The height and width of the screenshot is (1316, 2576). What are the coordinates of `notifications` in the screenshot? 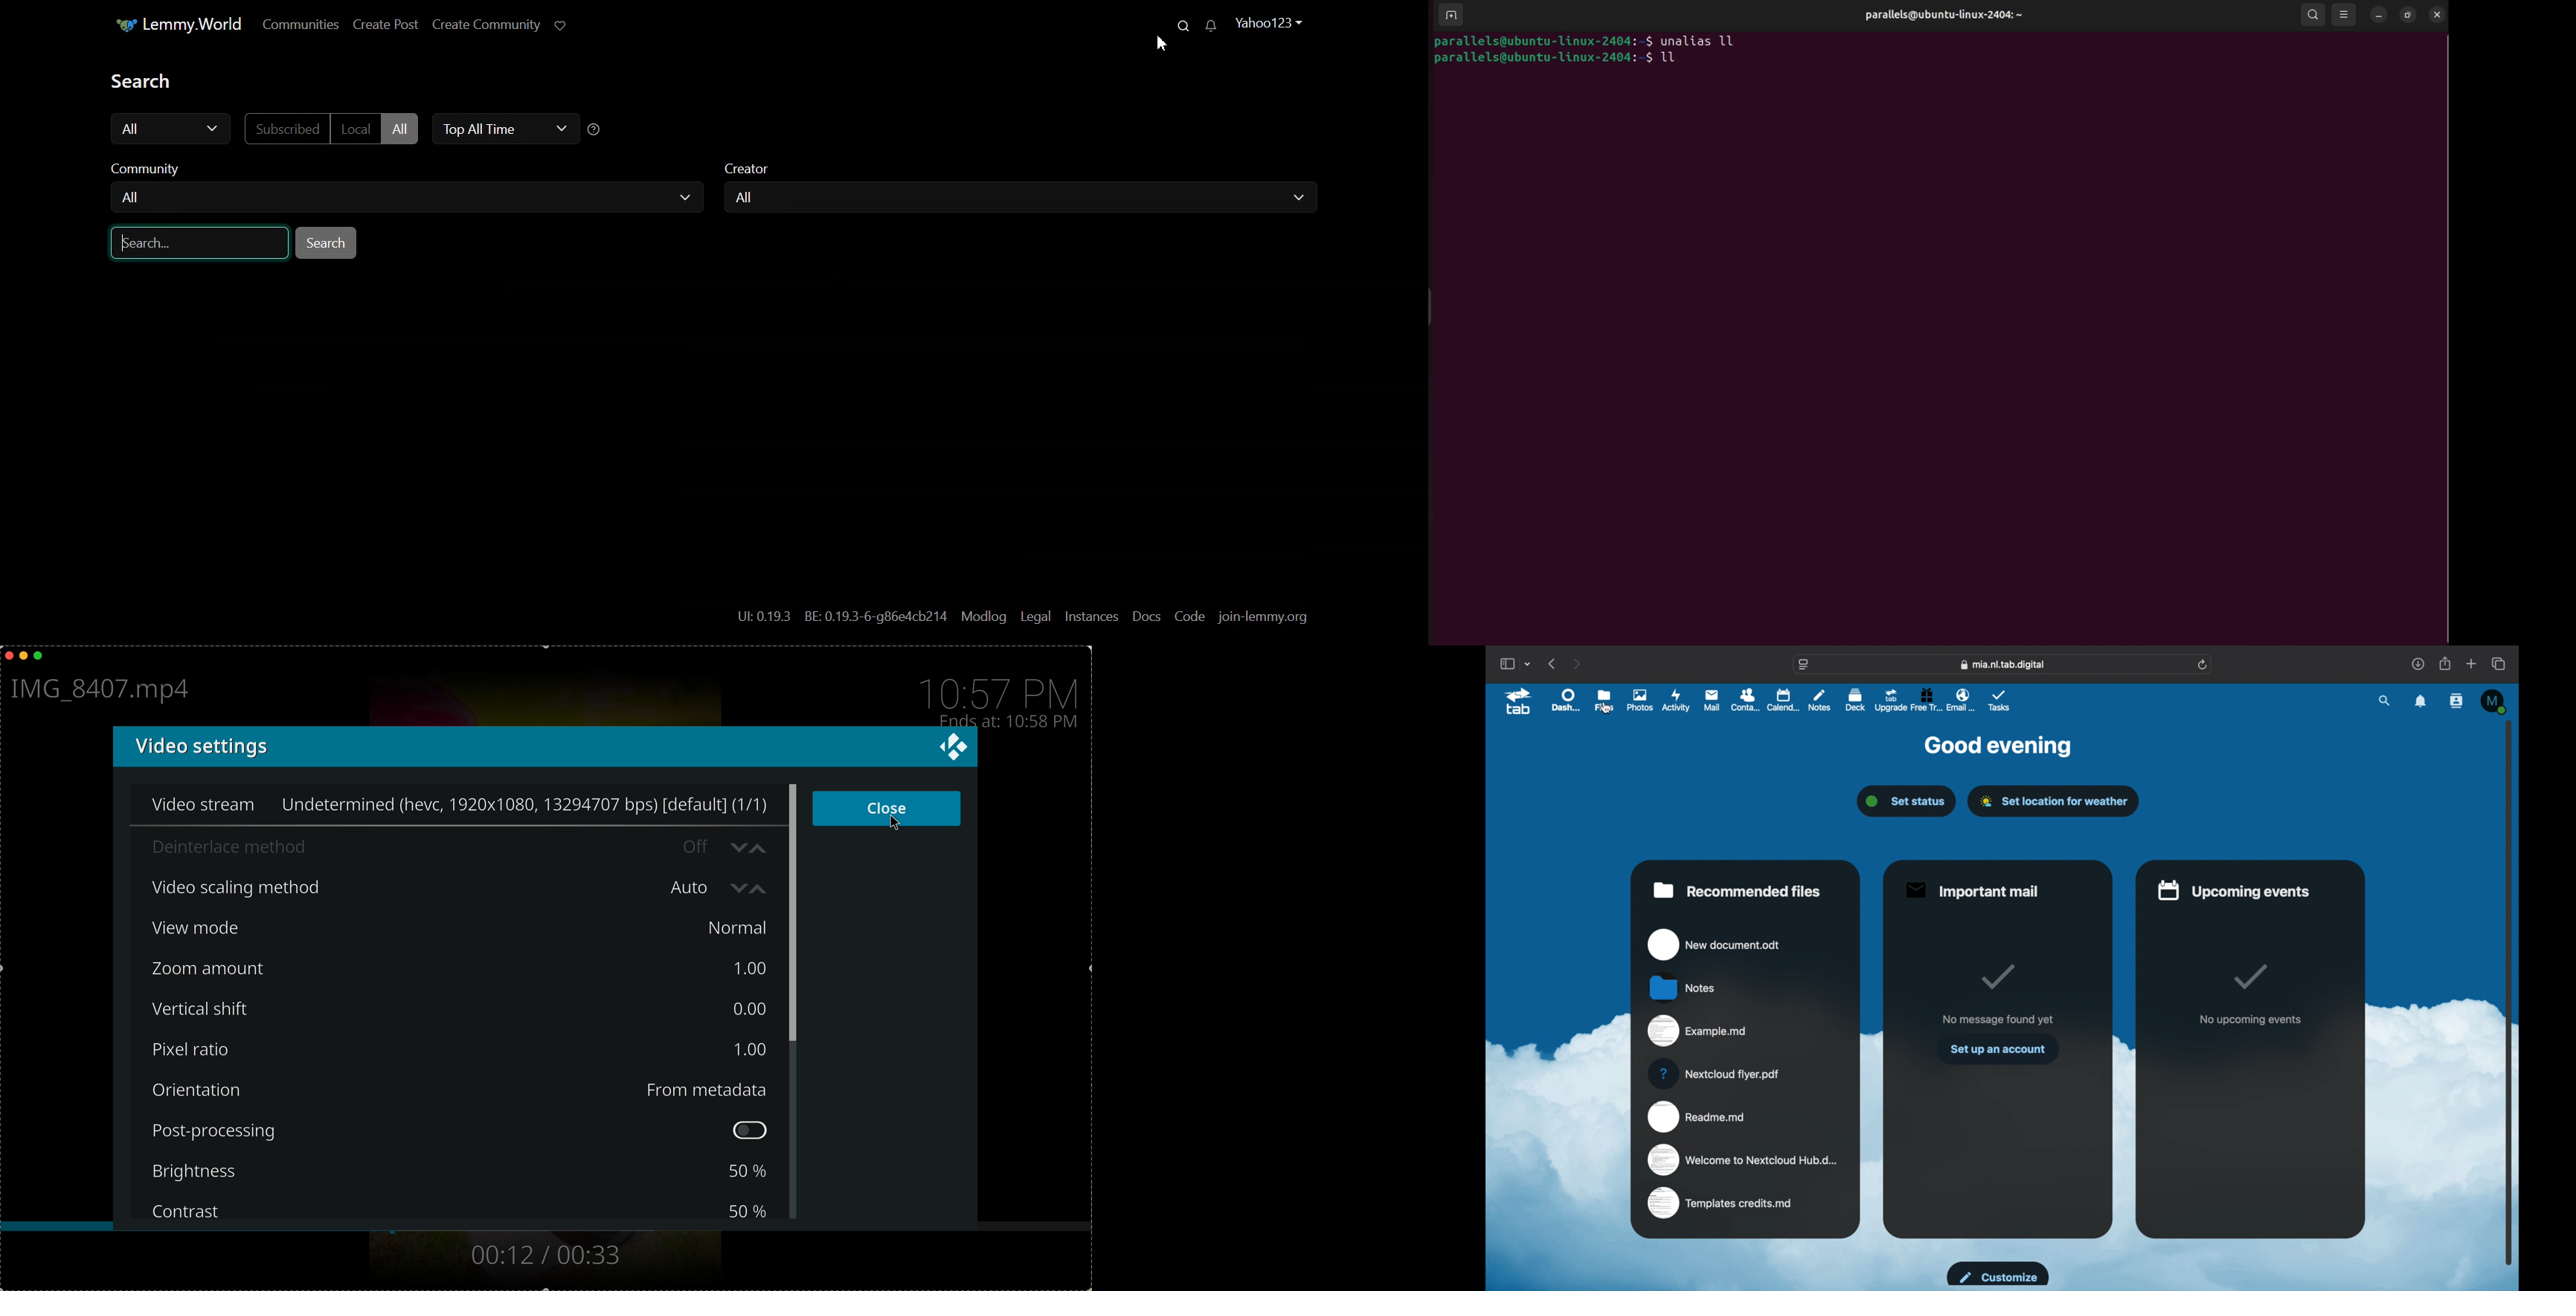 It's located at (2422, 702).